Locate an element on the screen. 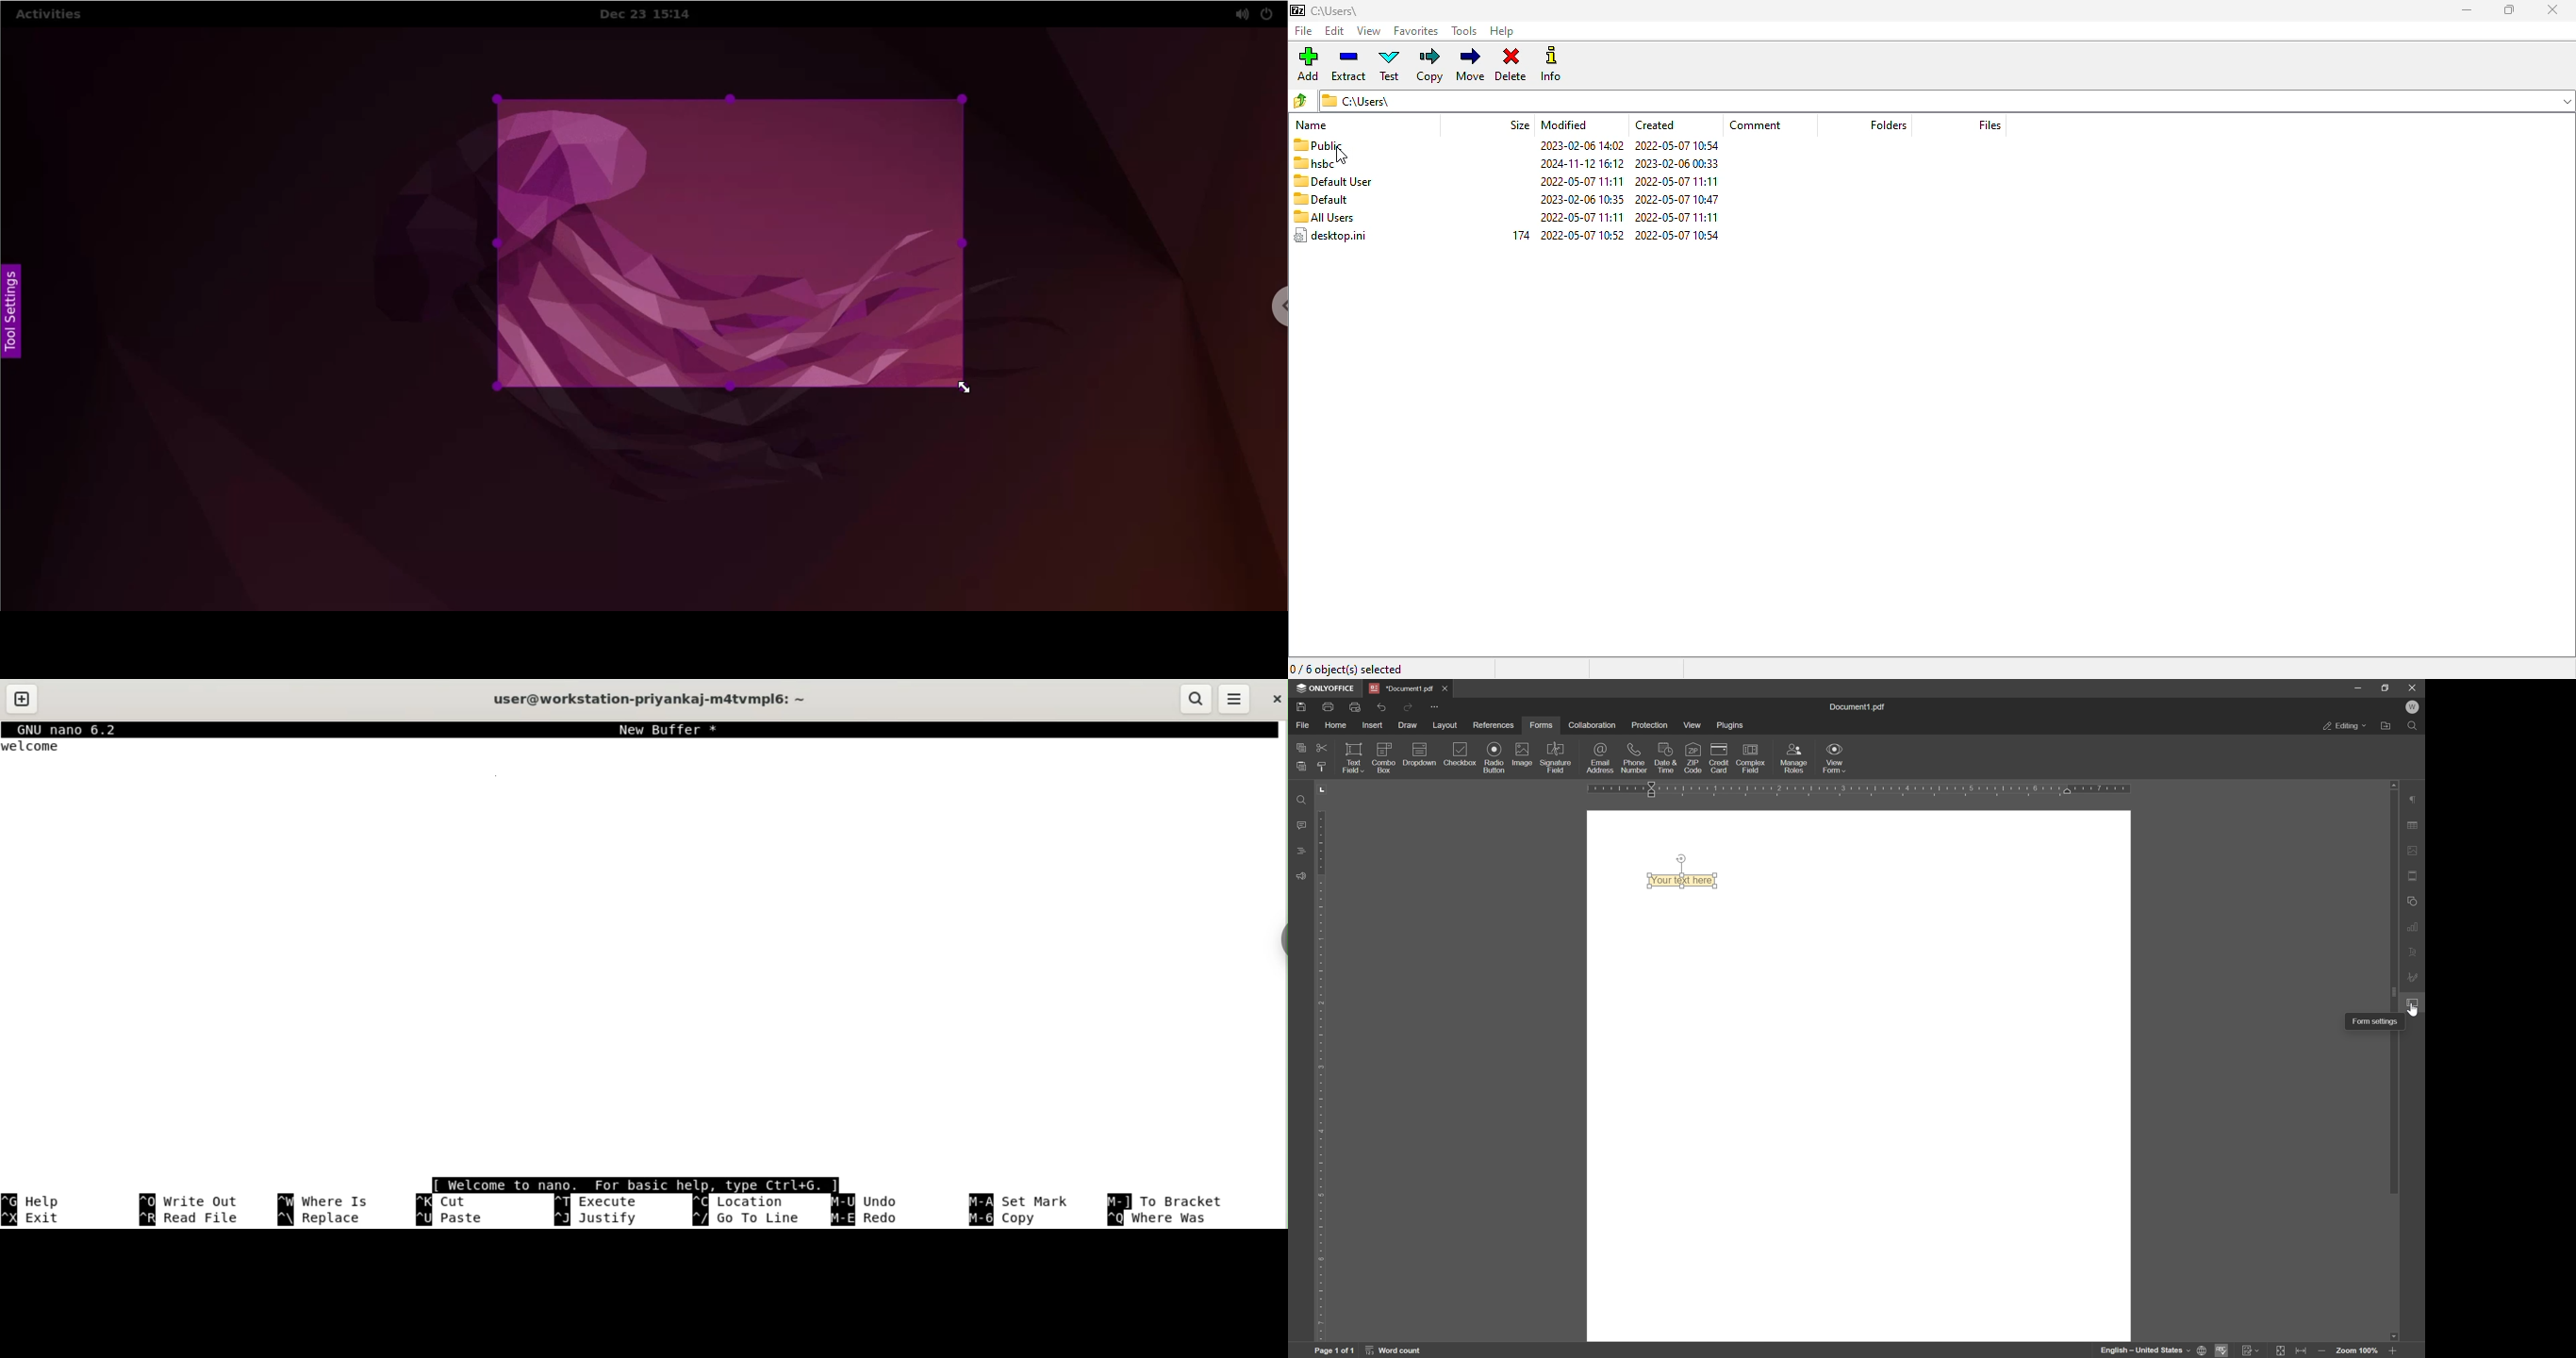  complex field is located at coordinates (1753, 757).